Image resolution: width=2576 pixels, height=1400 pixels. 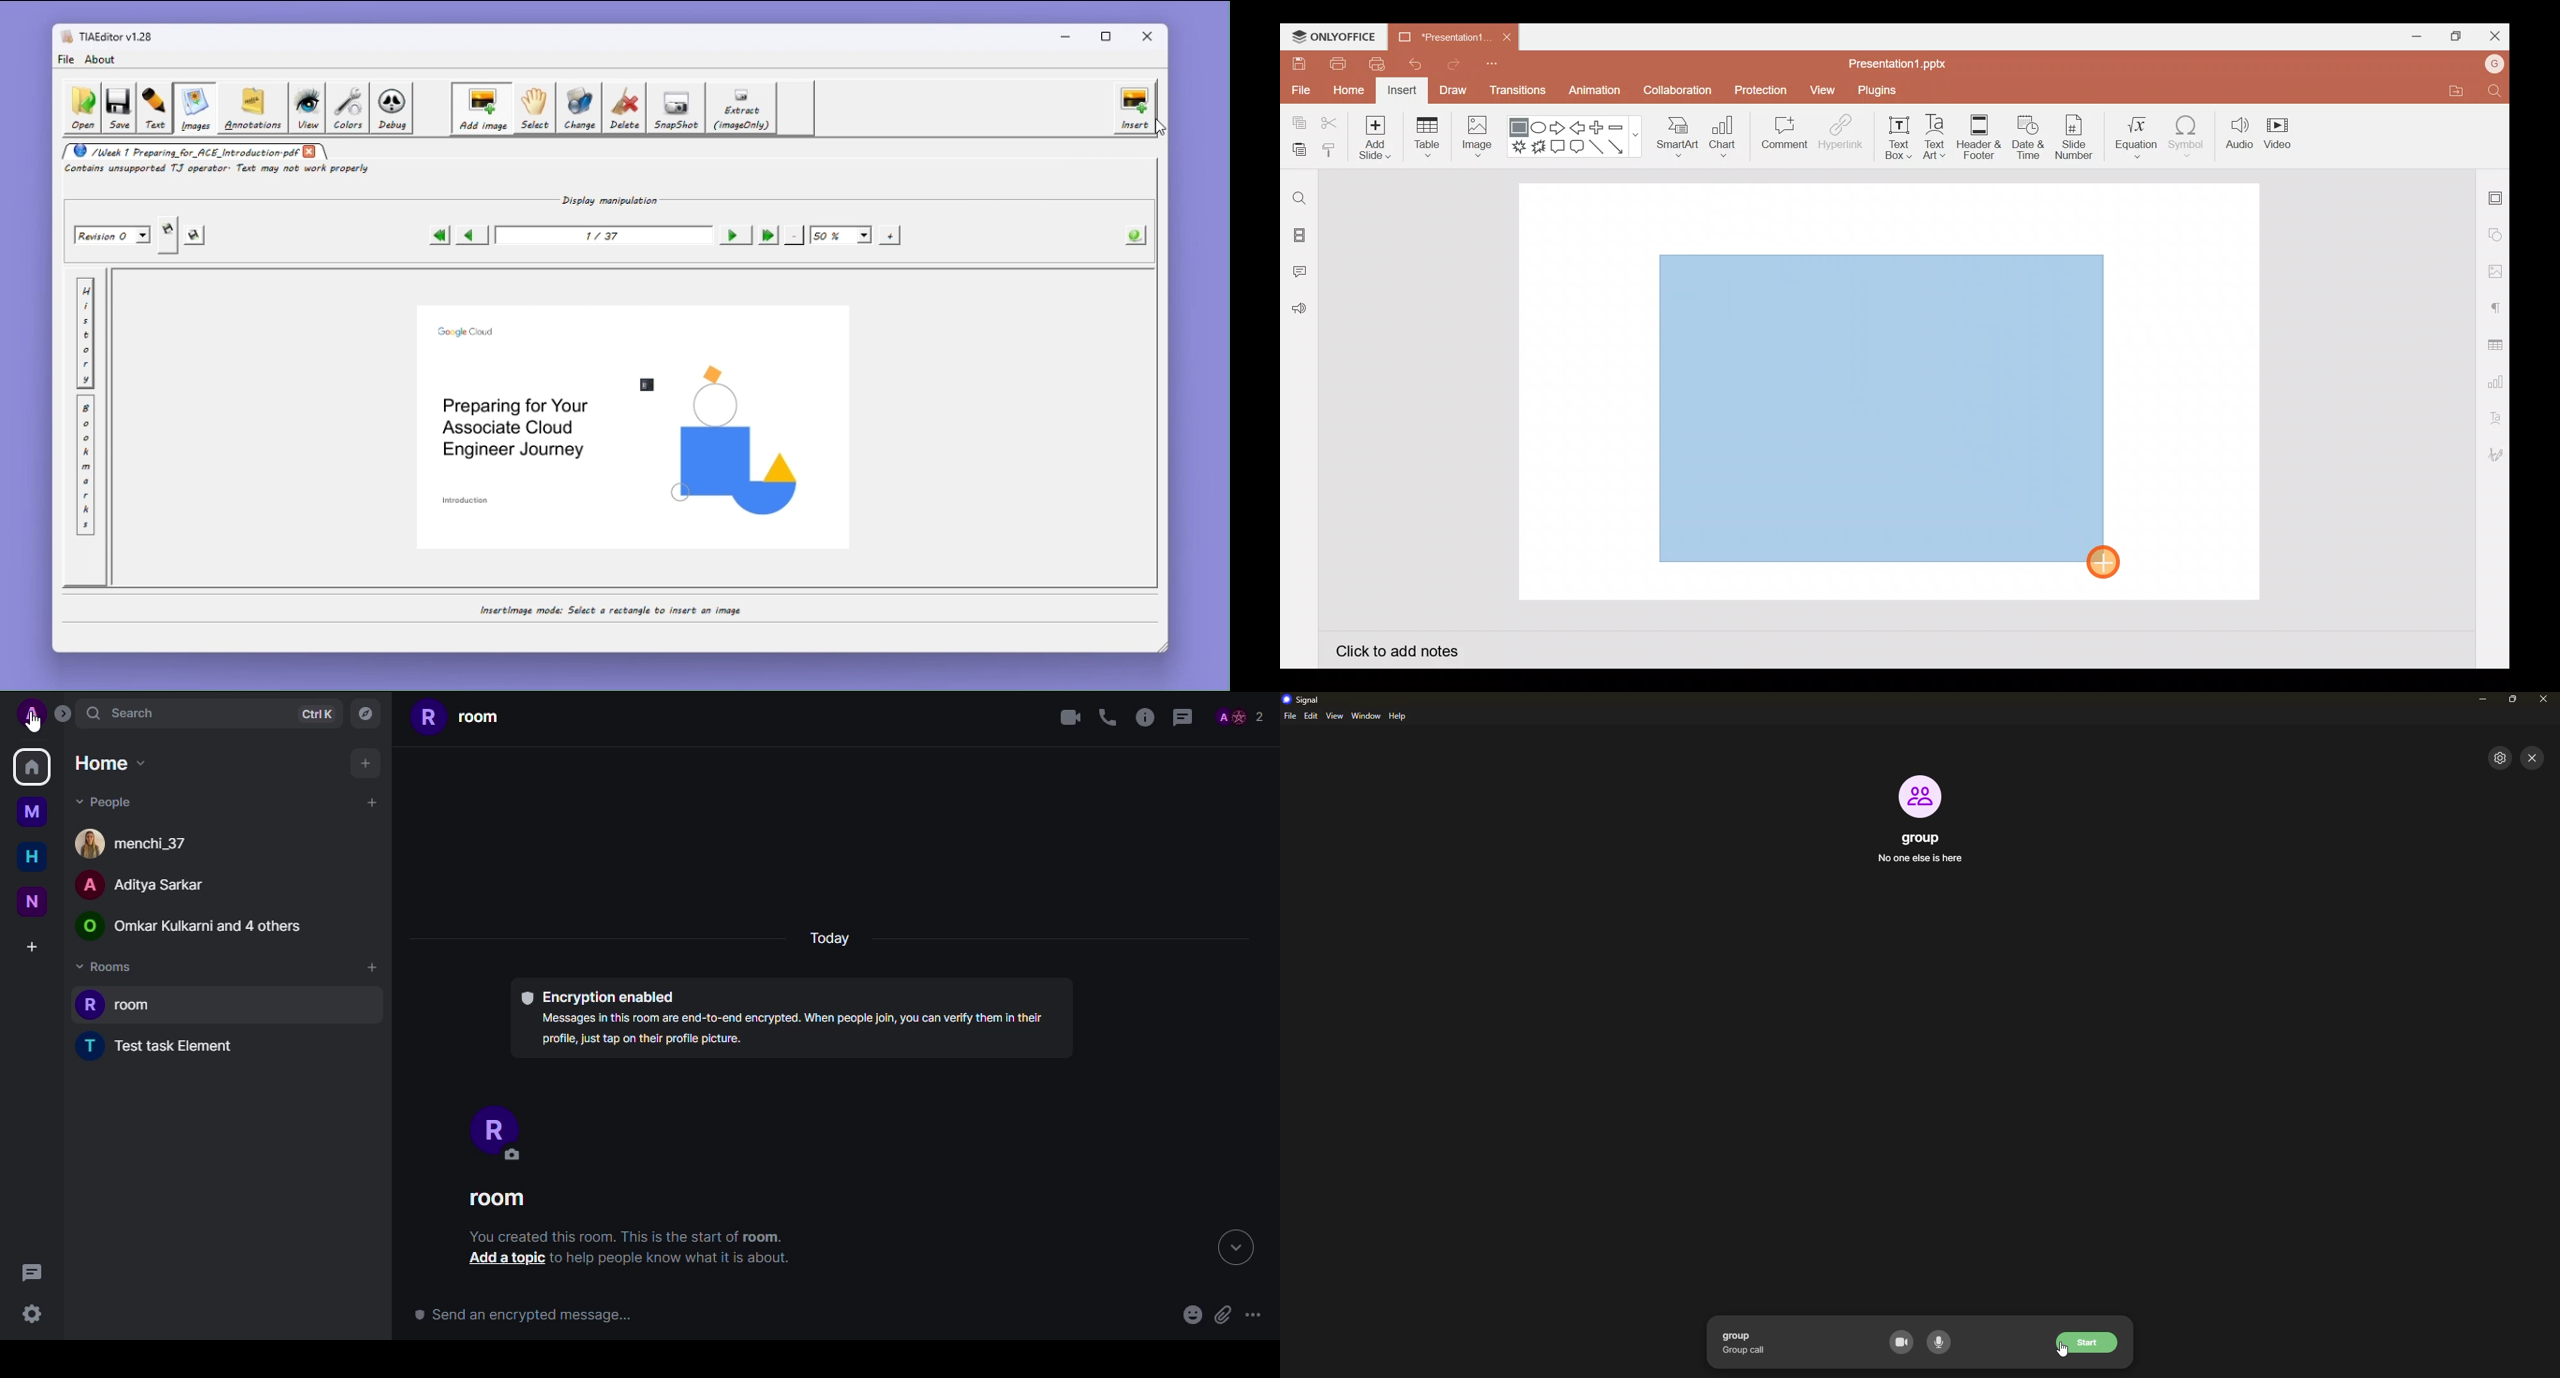 What do you see at coordinates (368, 802) in the screenshot?
I see `add` at bounding box center [368, 802].